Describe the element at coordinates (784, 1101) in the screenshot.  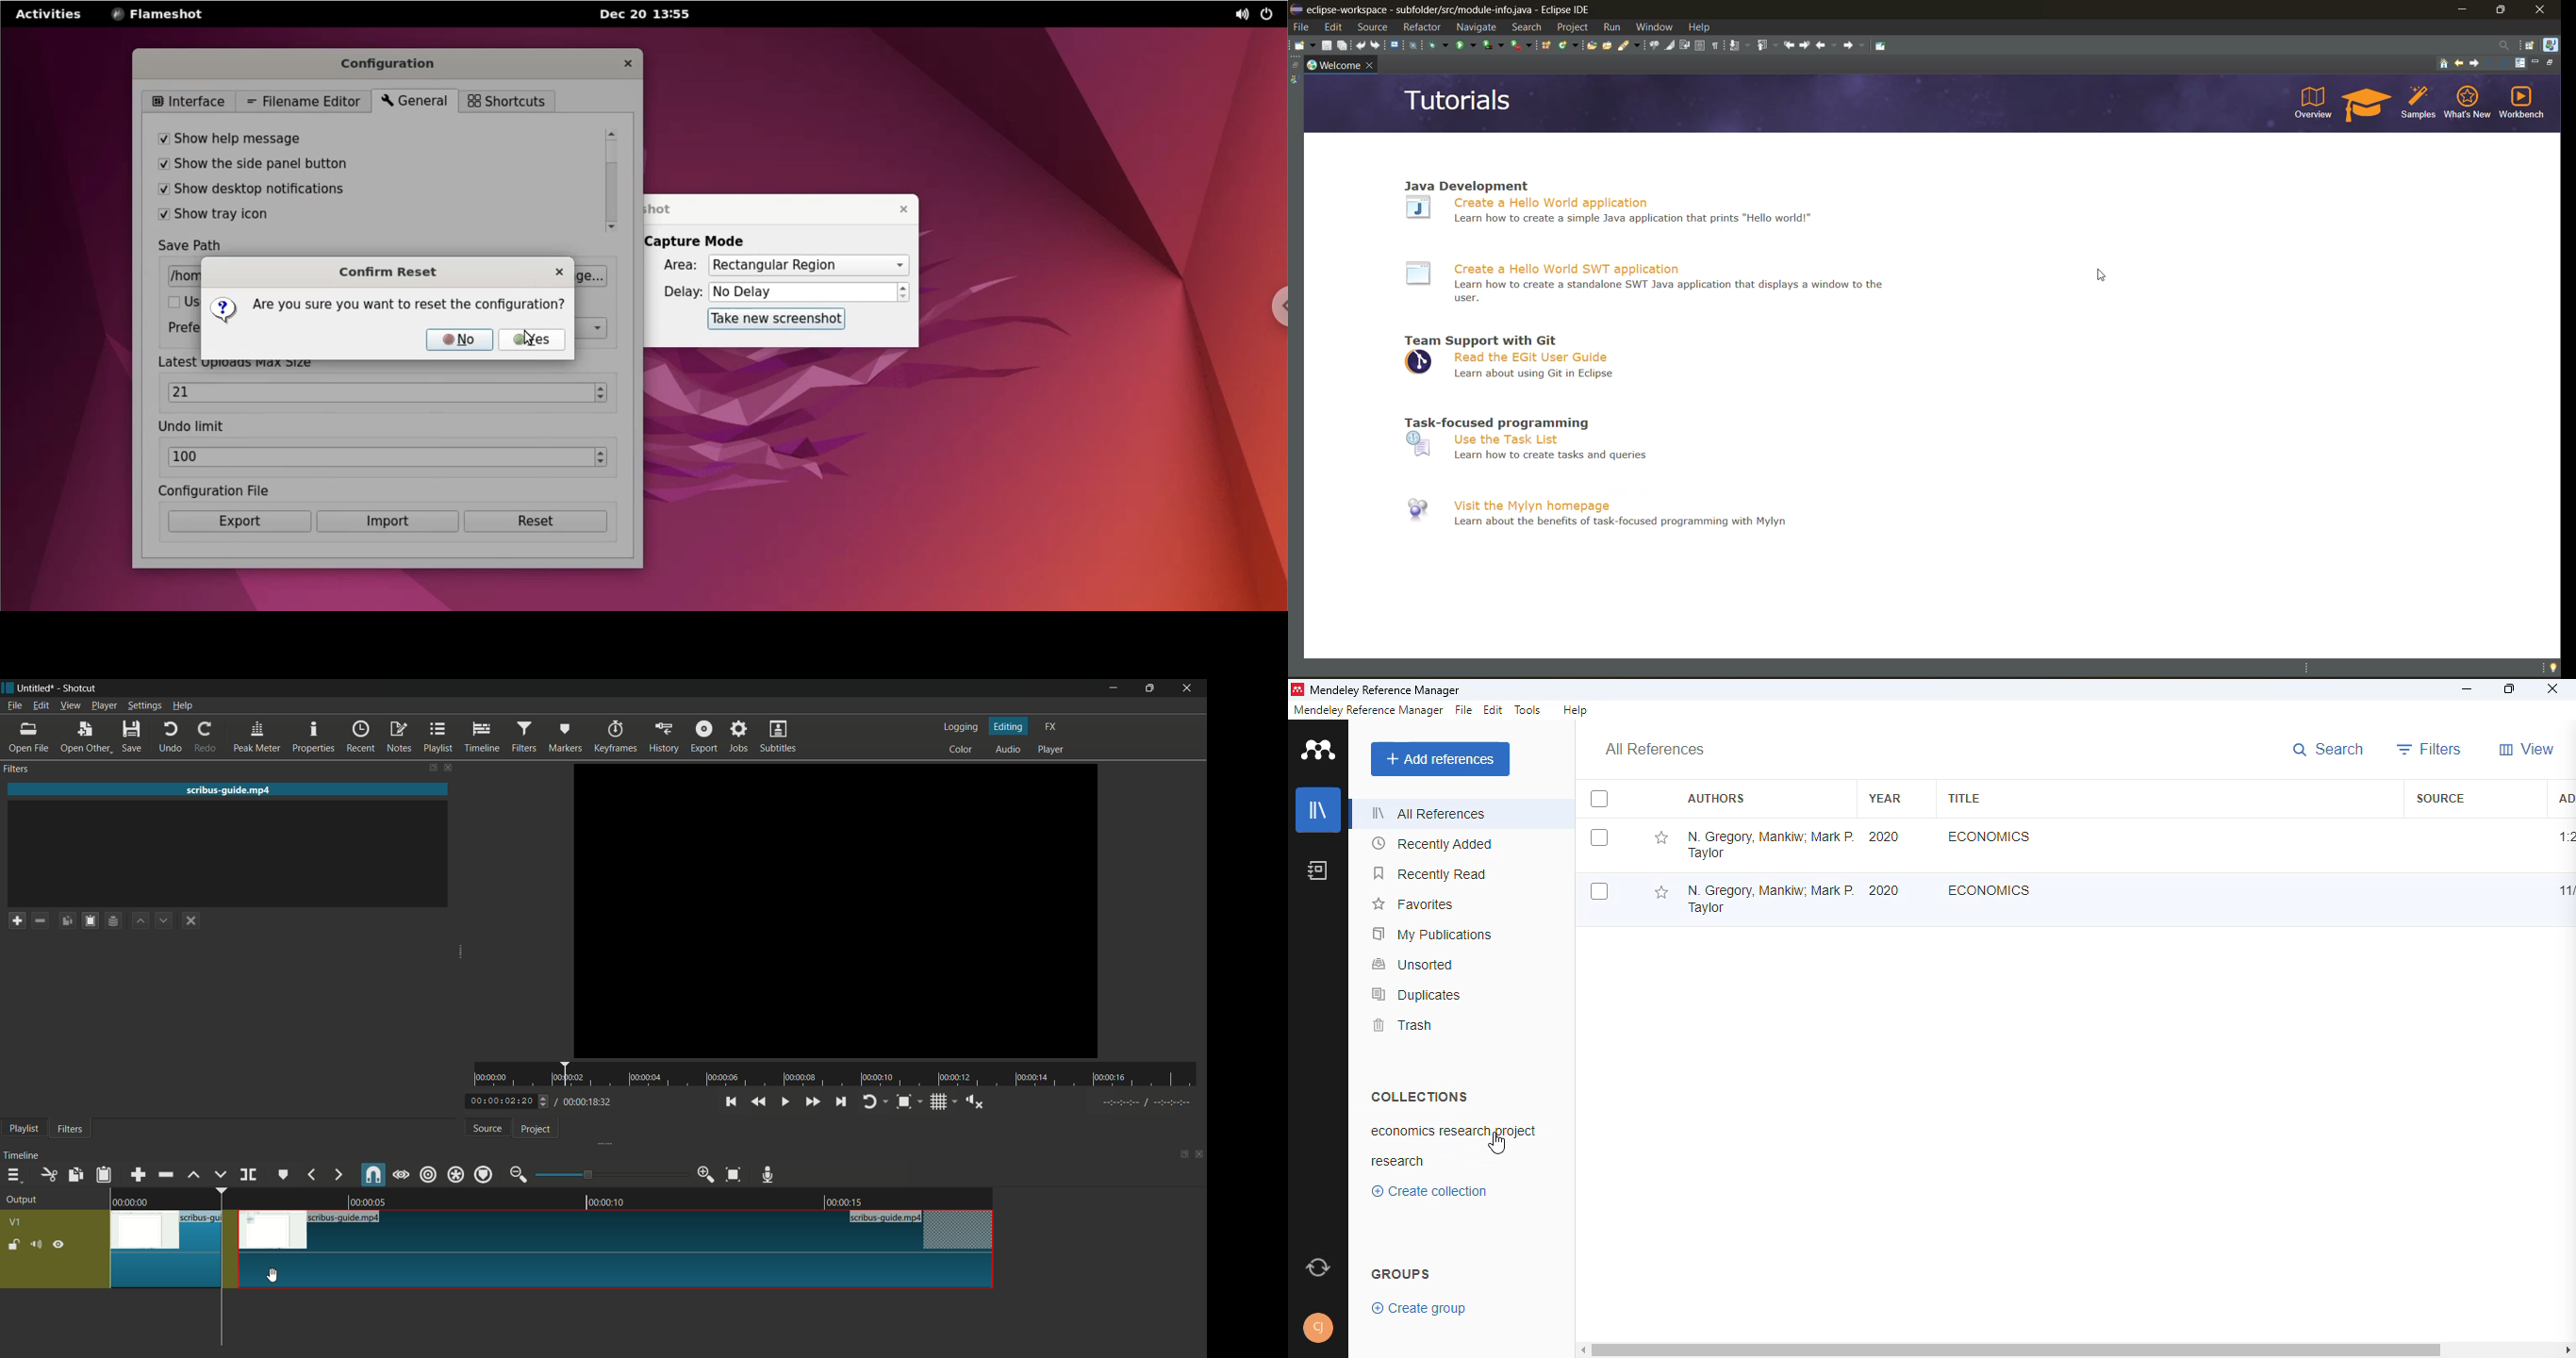
I see `toggle play or pause` at that location.